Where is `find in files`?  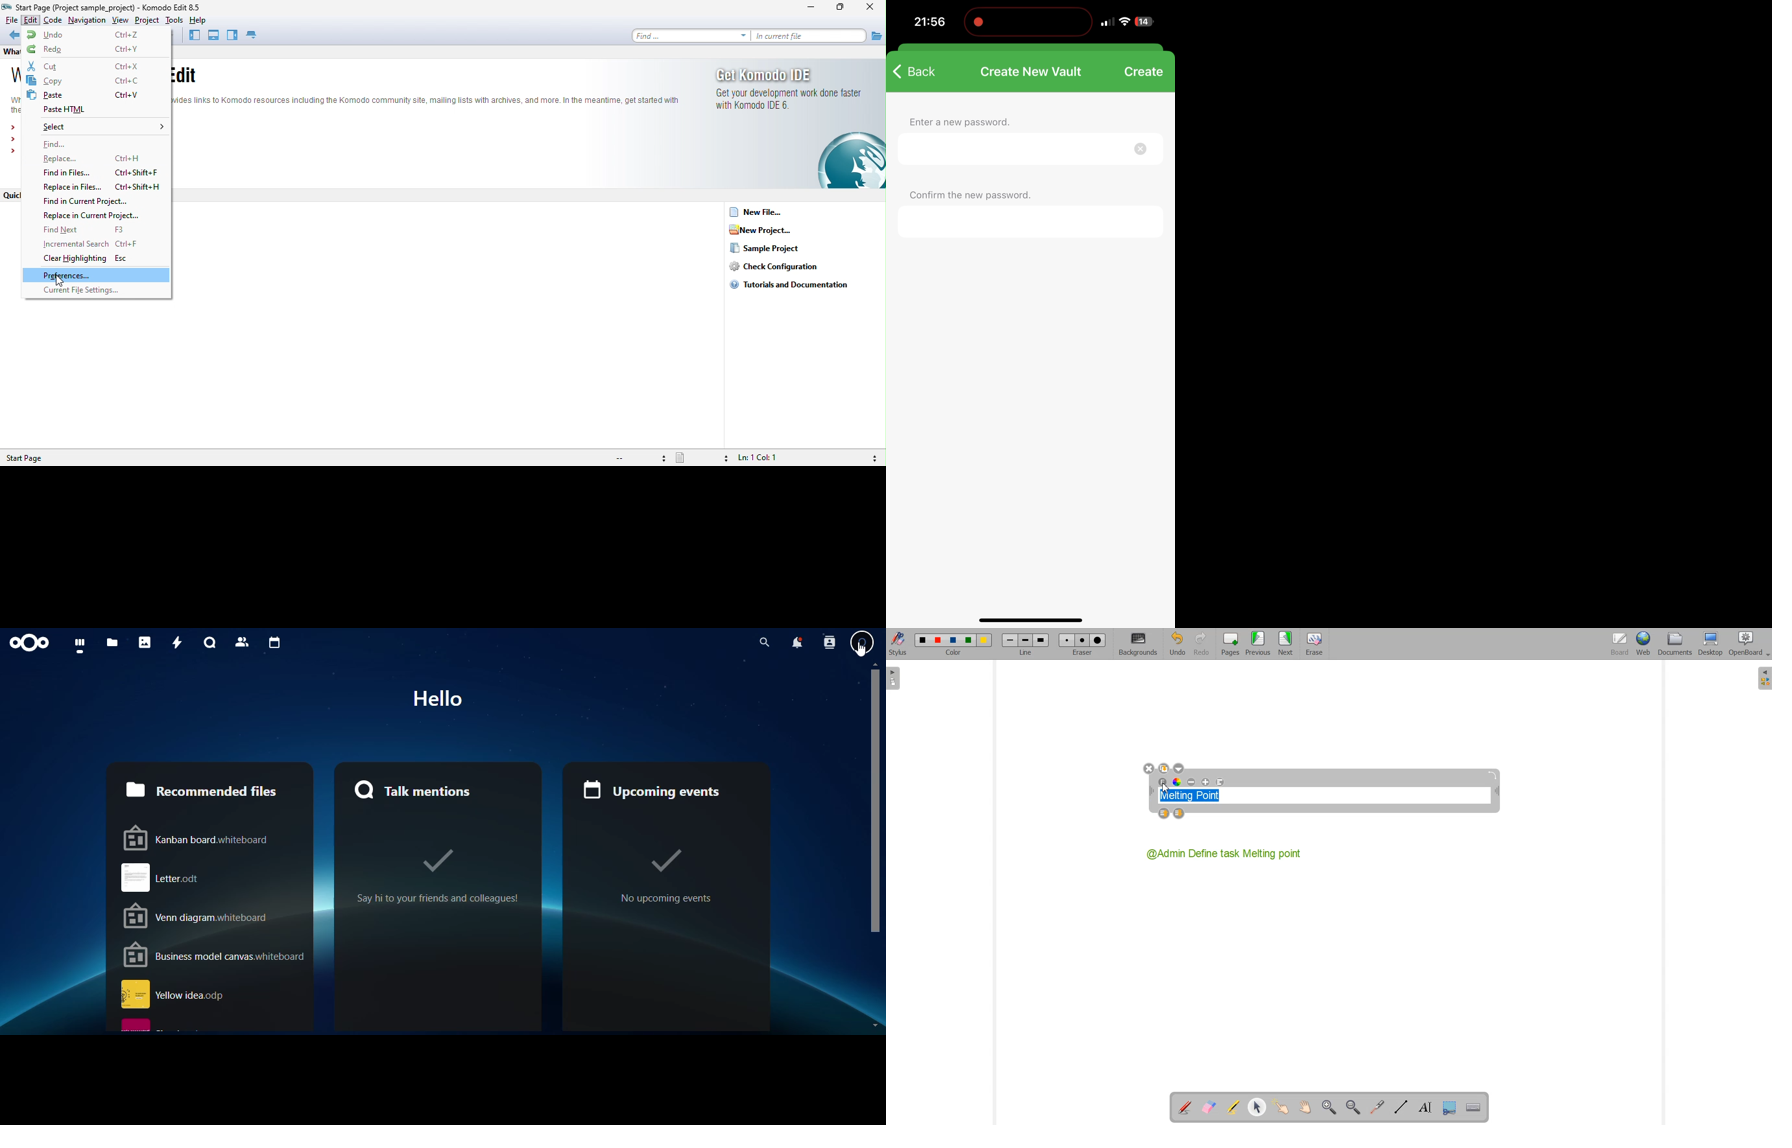 find in files is located at coordinates (106, 173).